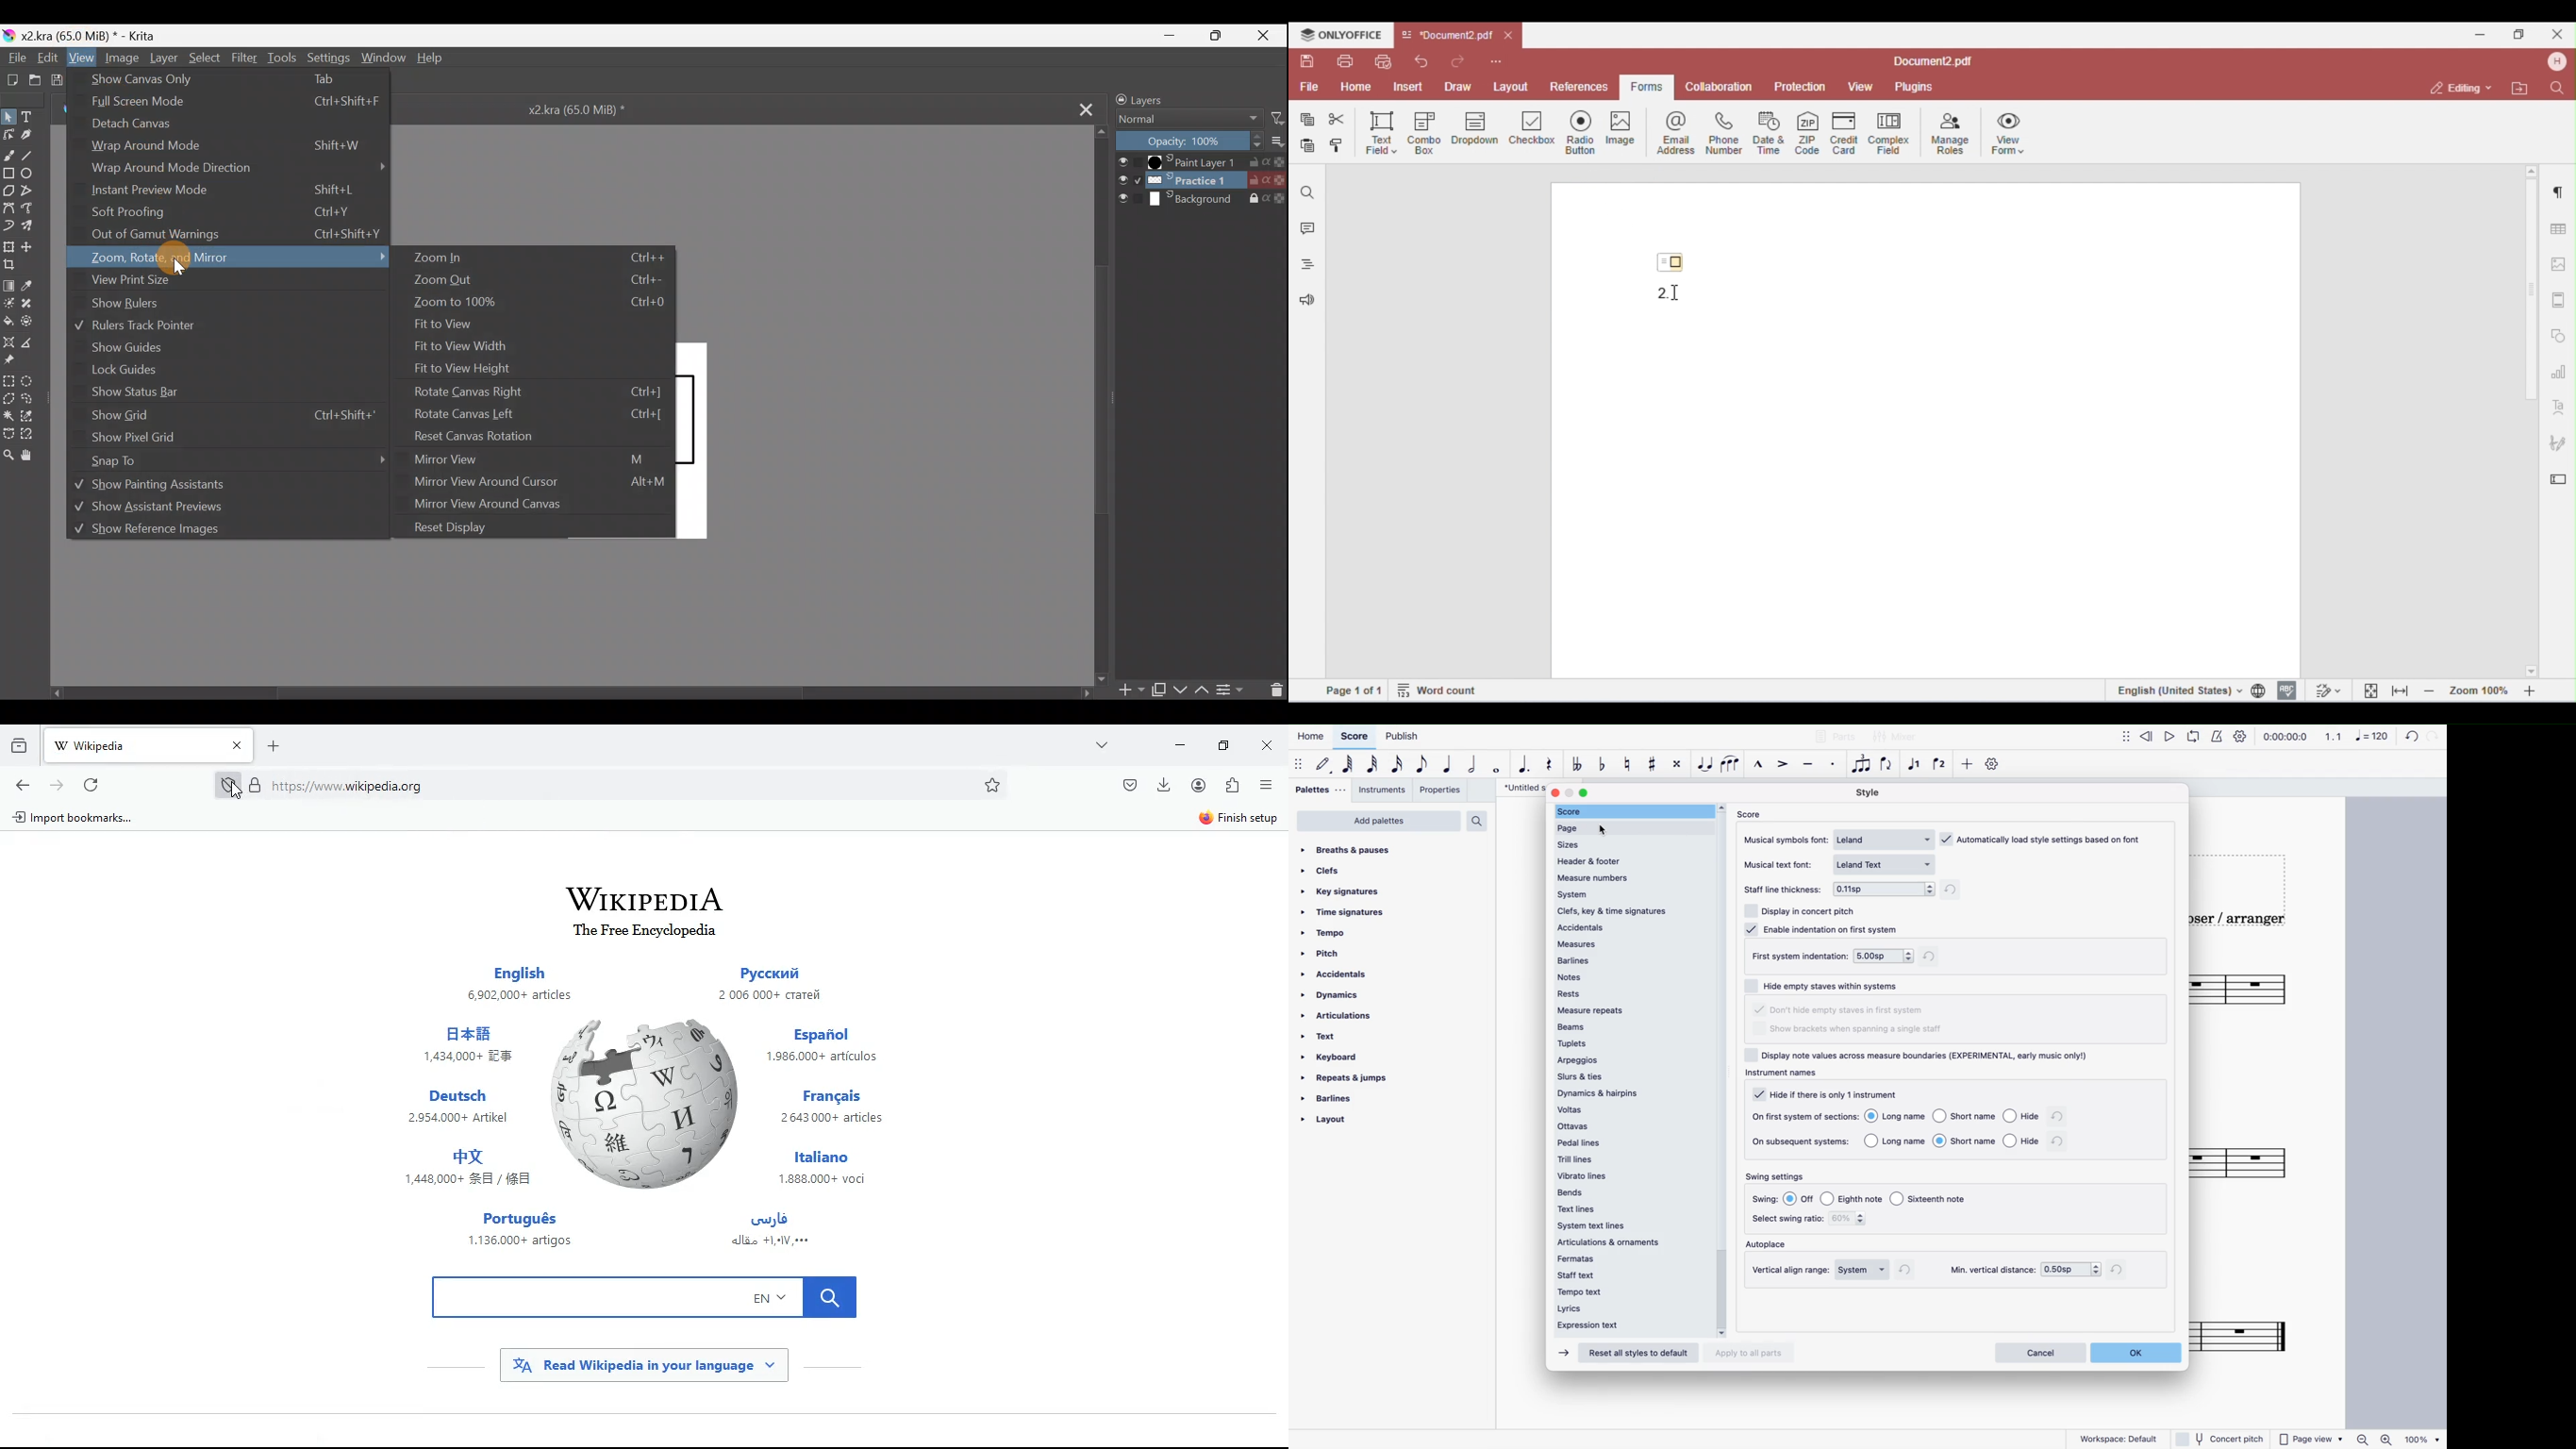 This screenshot has width=2576, height=1456. I want to click on The Free Encyclopedia, so click(645, 934).